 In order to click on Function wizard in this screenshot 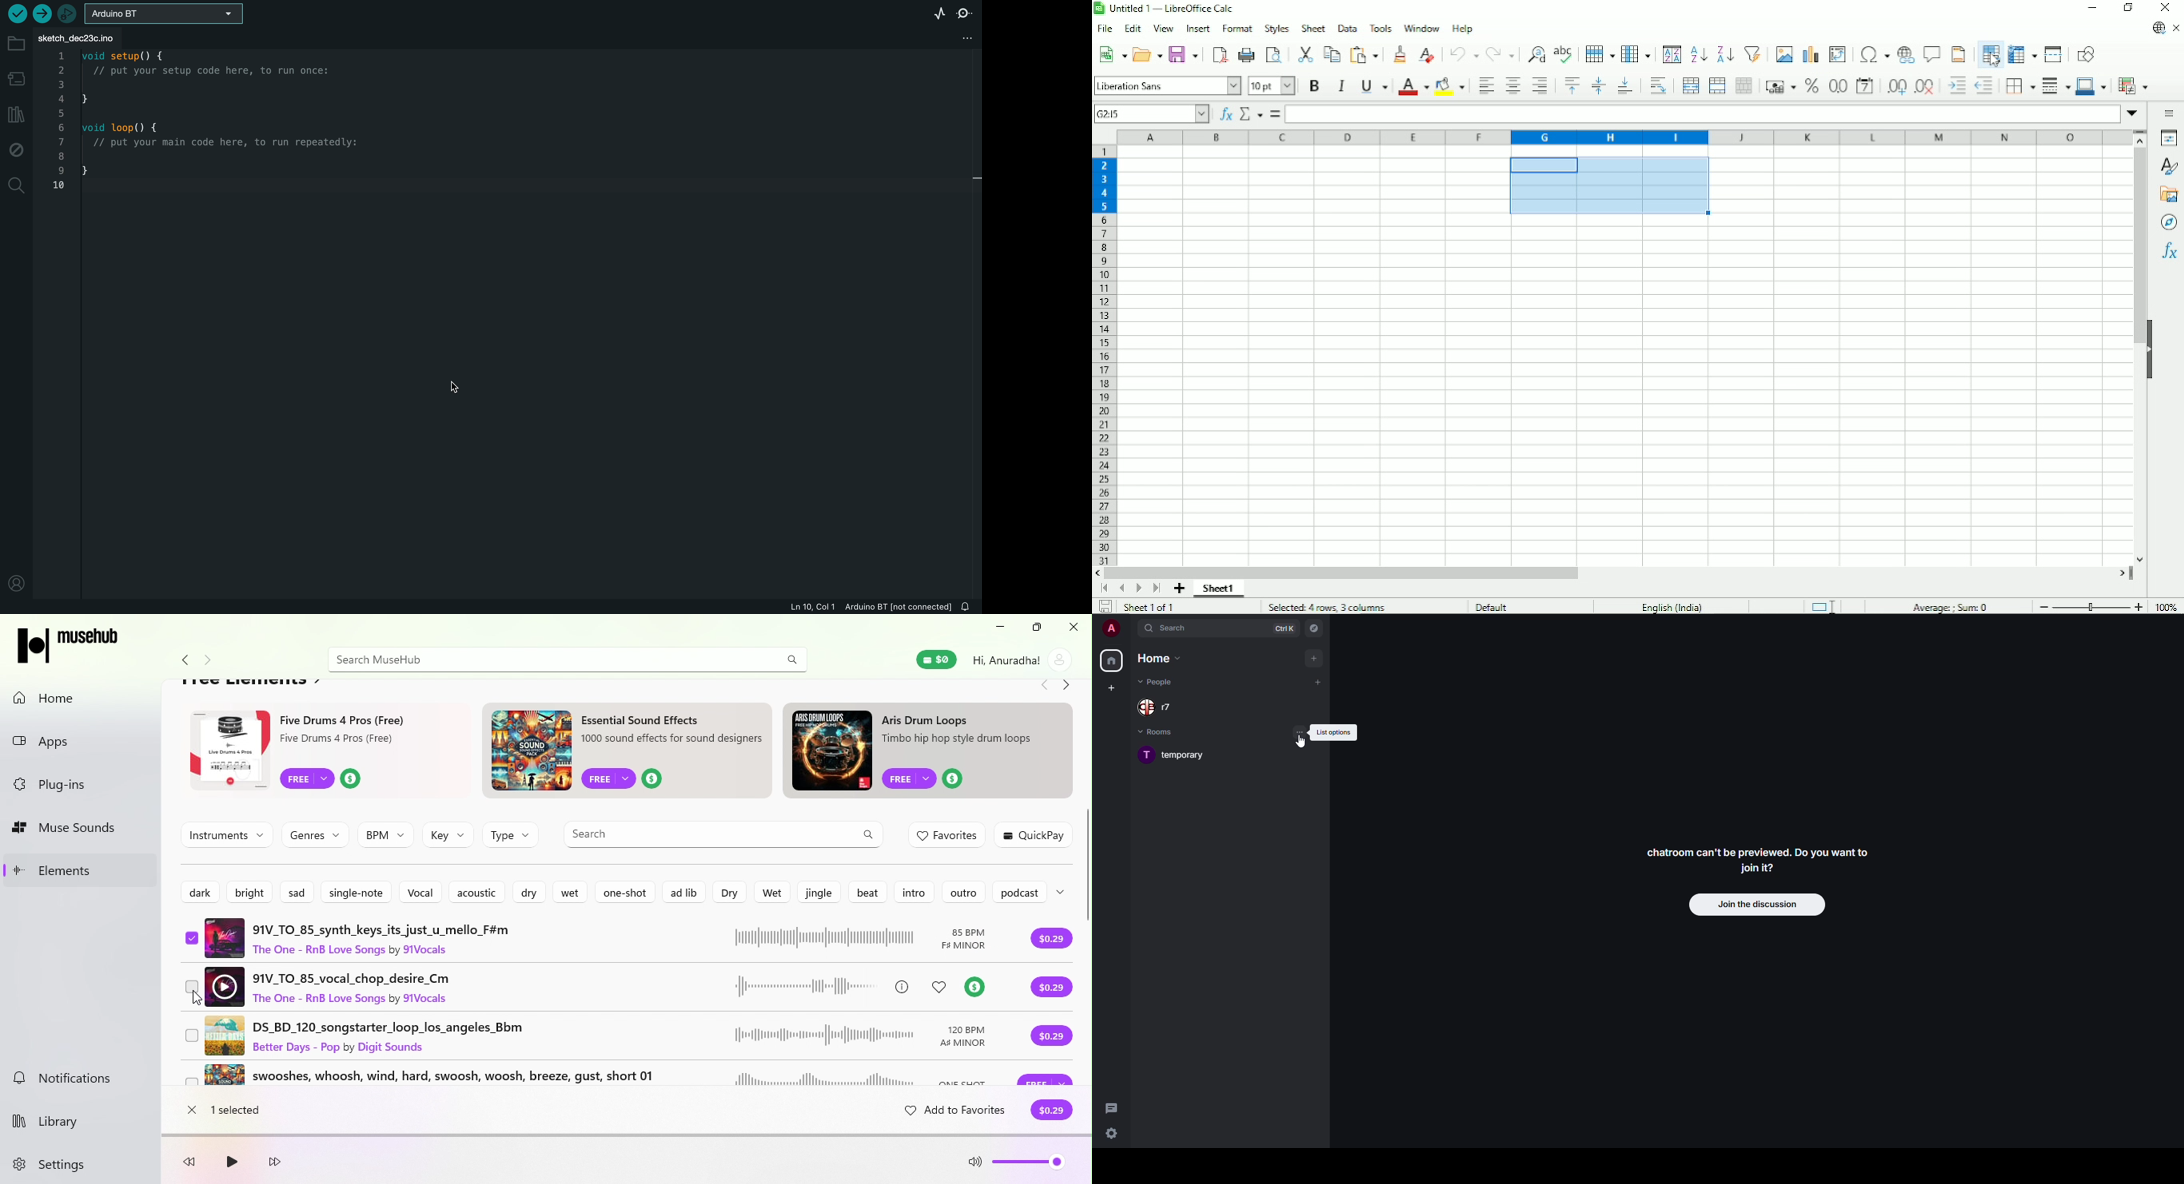, I will do `click(1225, 114)`.